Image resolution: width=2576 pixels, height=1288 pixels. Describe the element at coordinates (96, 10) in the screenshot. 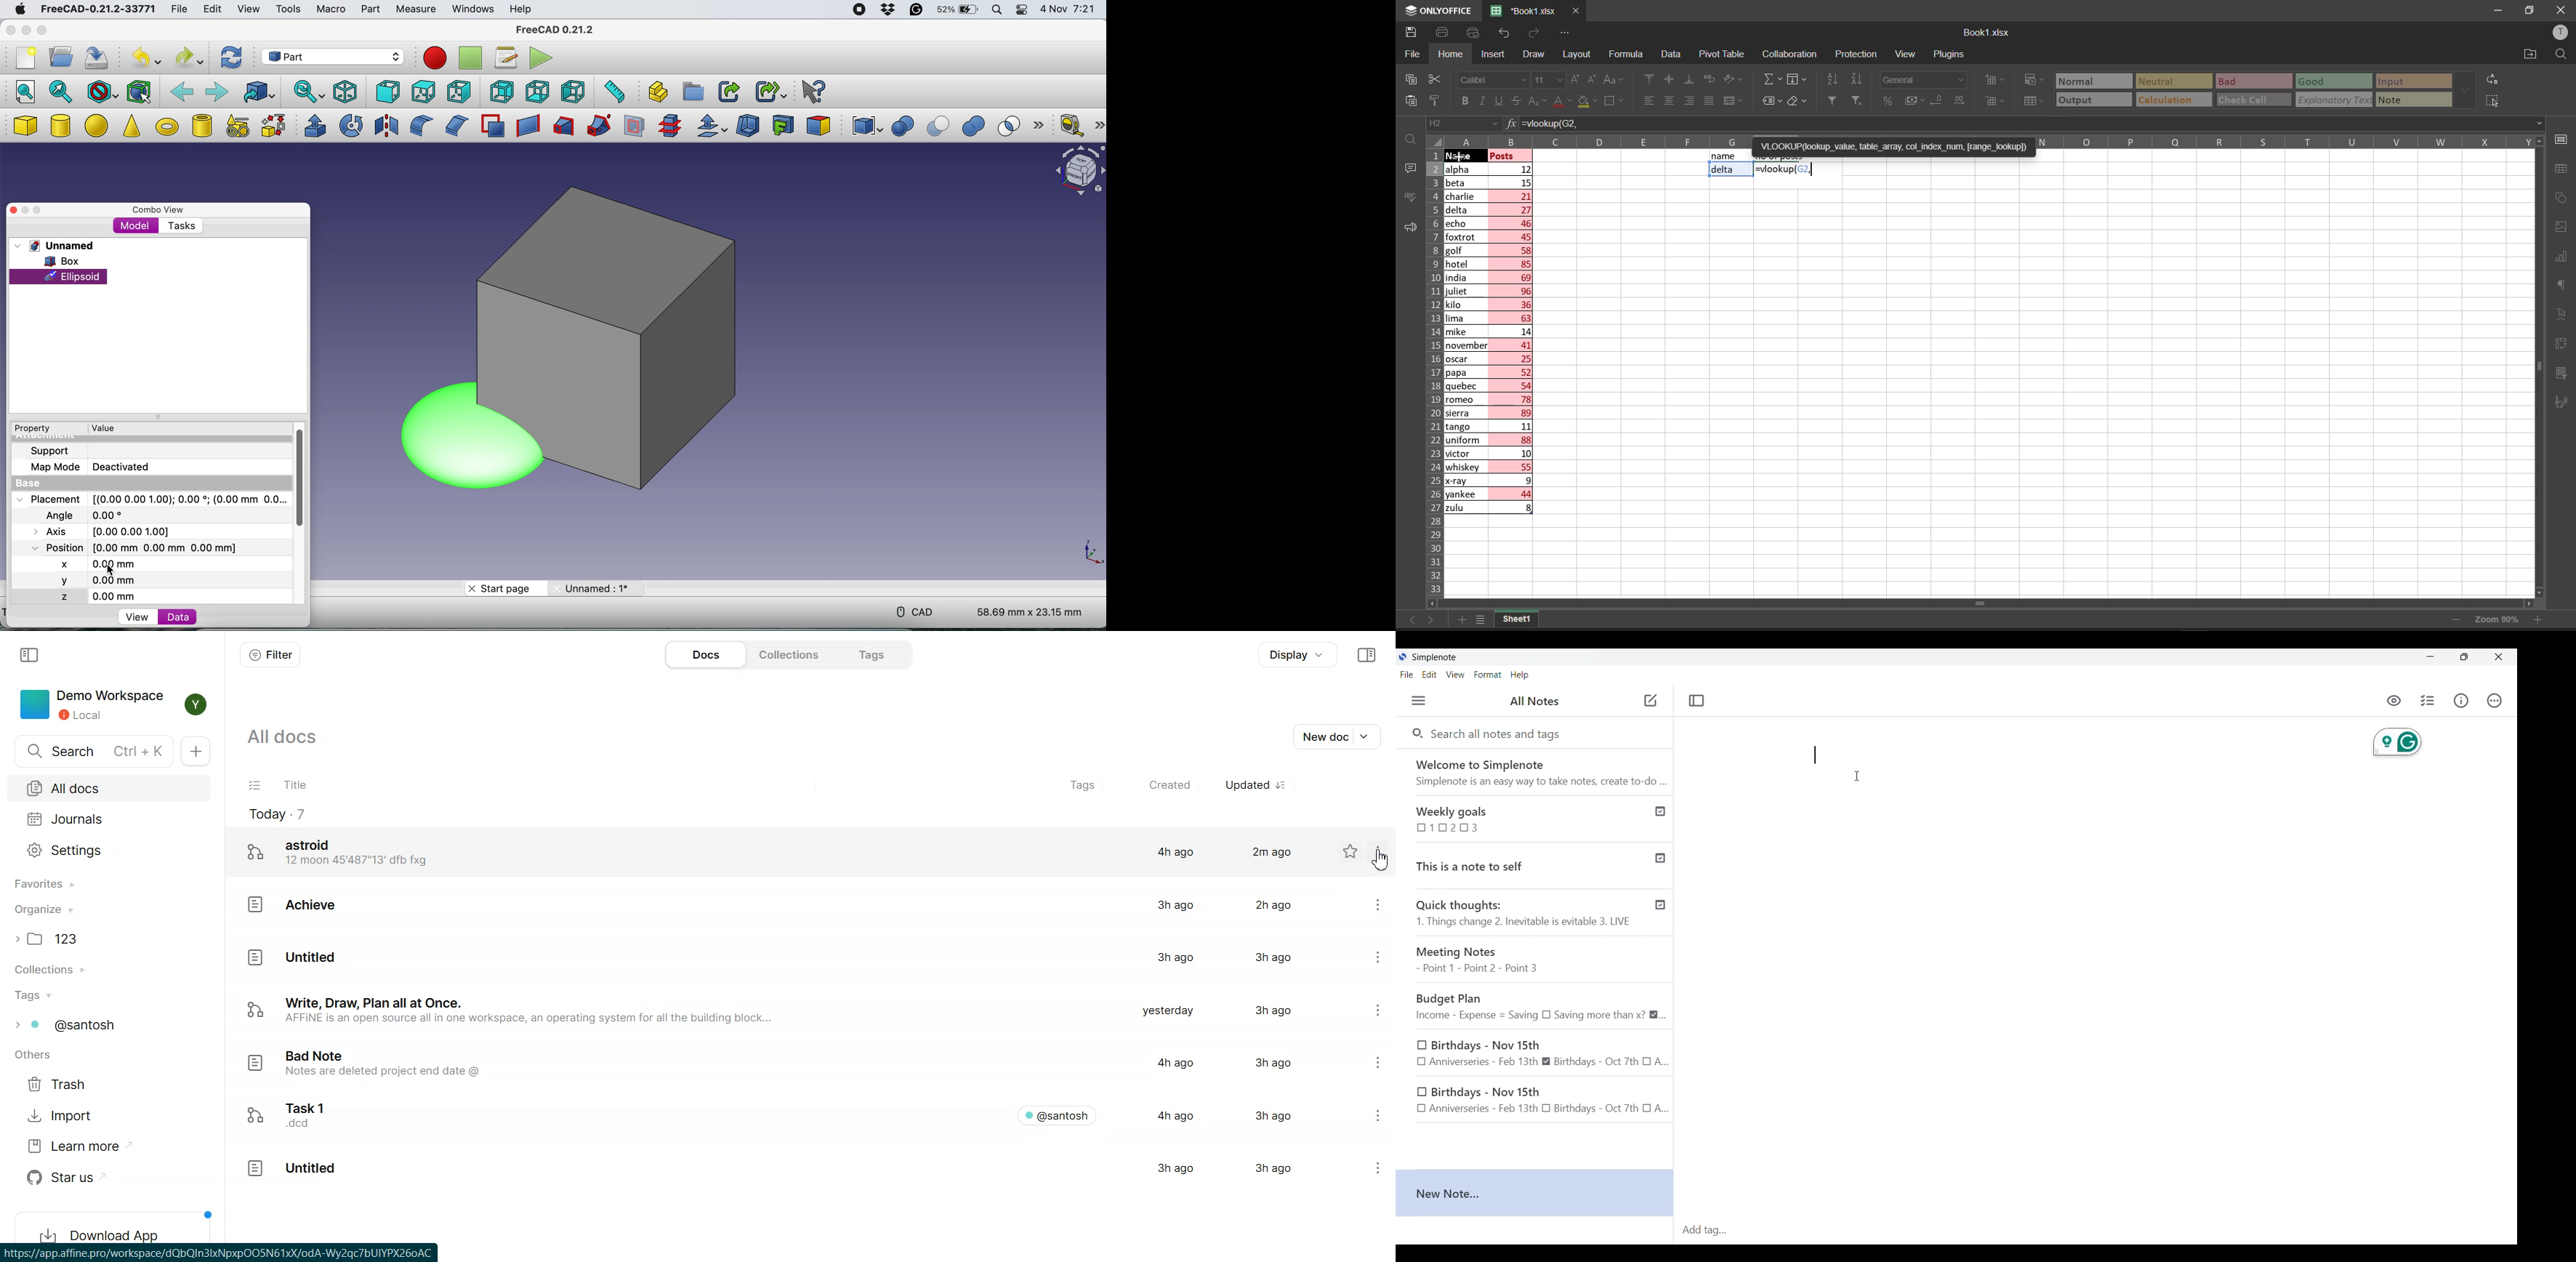

I see `FreeCAD-0.21.2-33771` at that location.